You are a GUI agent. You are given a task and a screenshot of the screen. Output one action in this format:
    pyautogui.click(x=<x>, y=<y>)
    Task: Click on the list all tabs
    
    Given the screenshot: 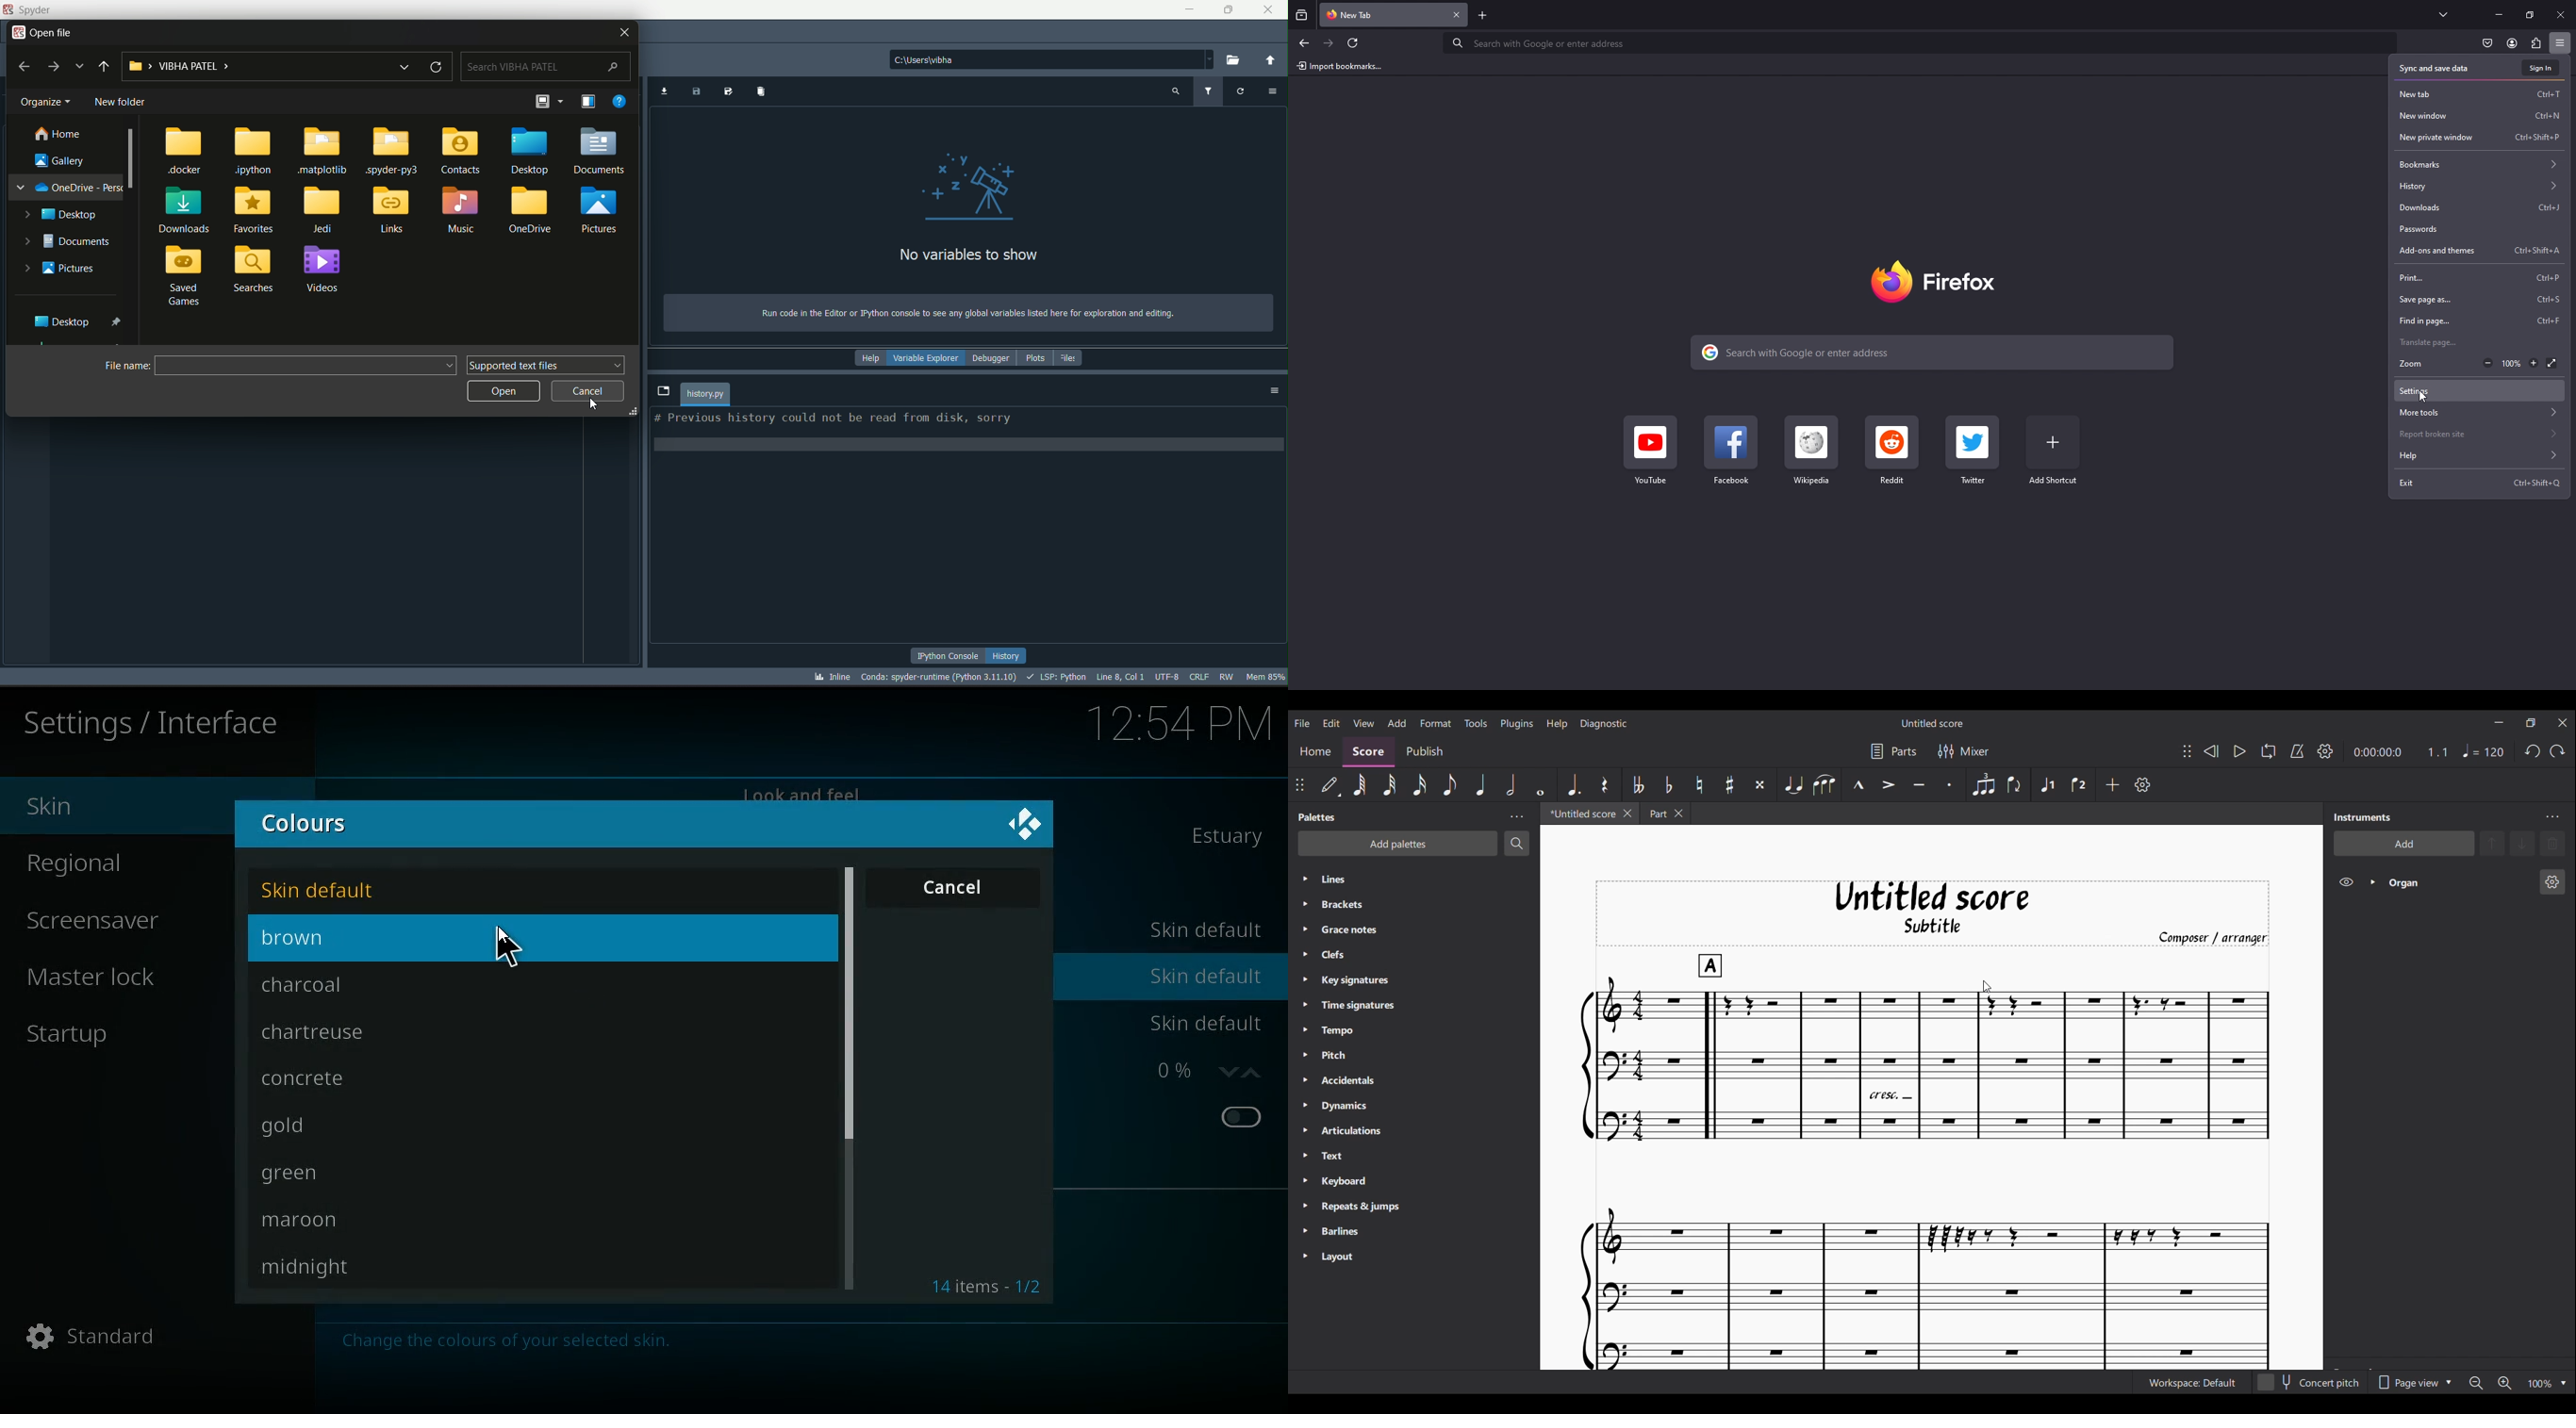 What is the action you would take?
    pyautogui.click(x=2443, y=12)
    